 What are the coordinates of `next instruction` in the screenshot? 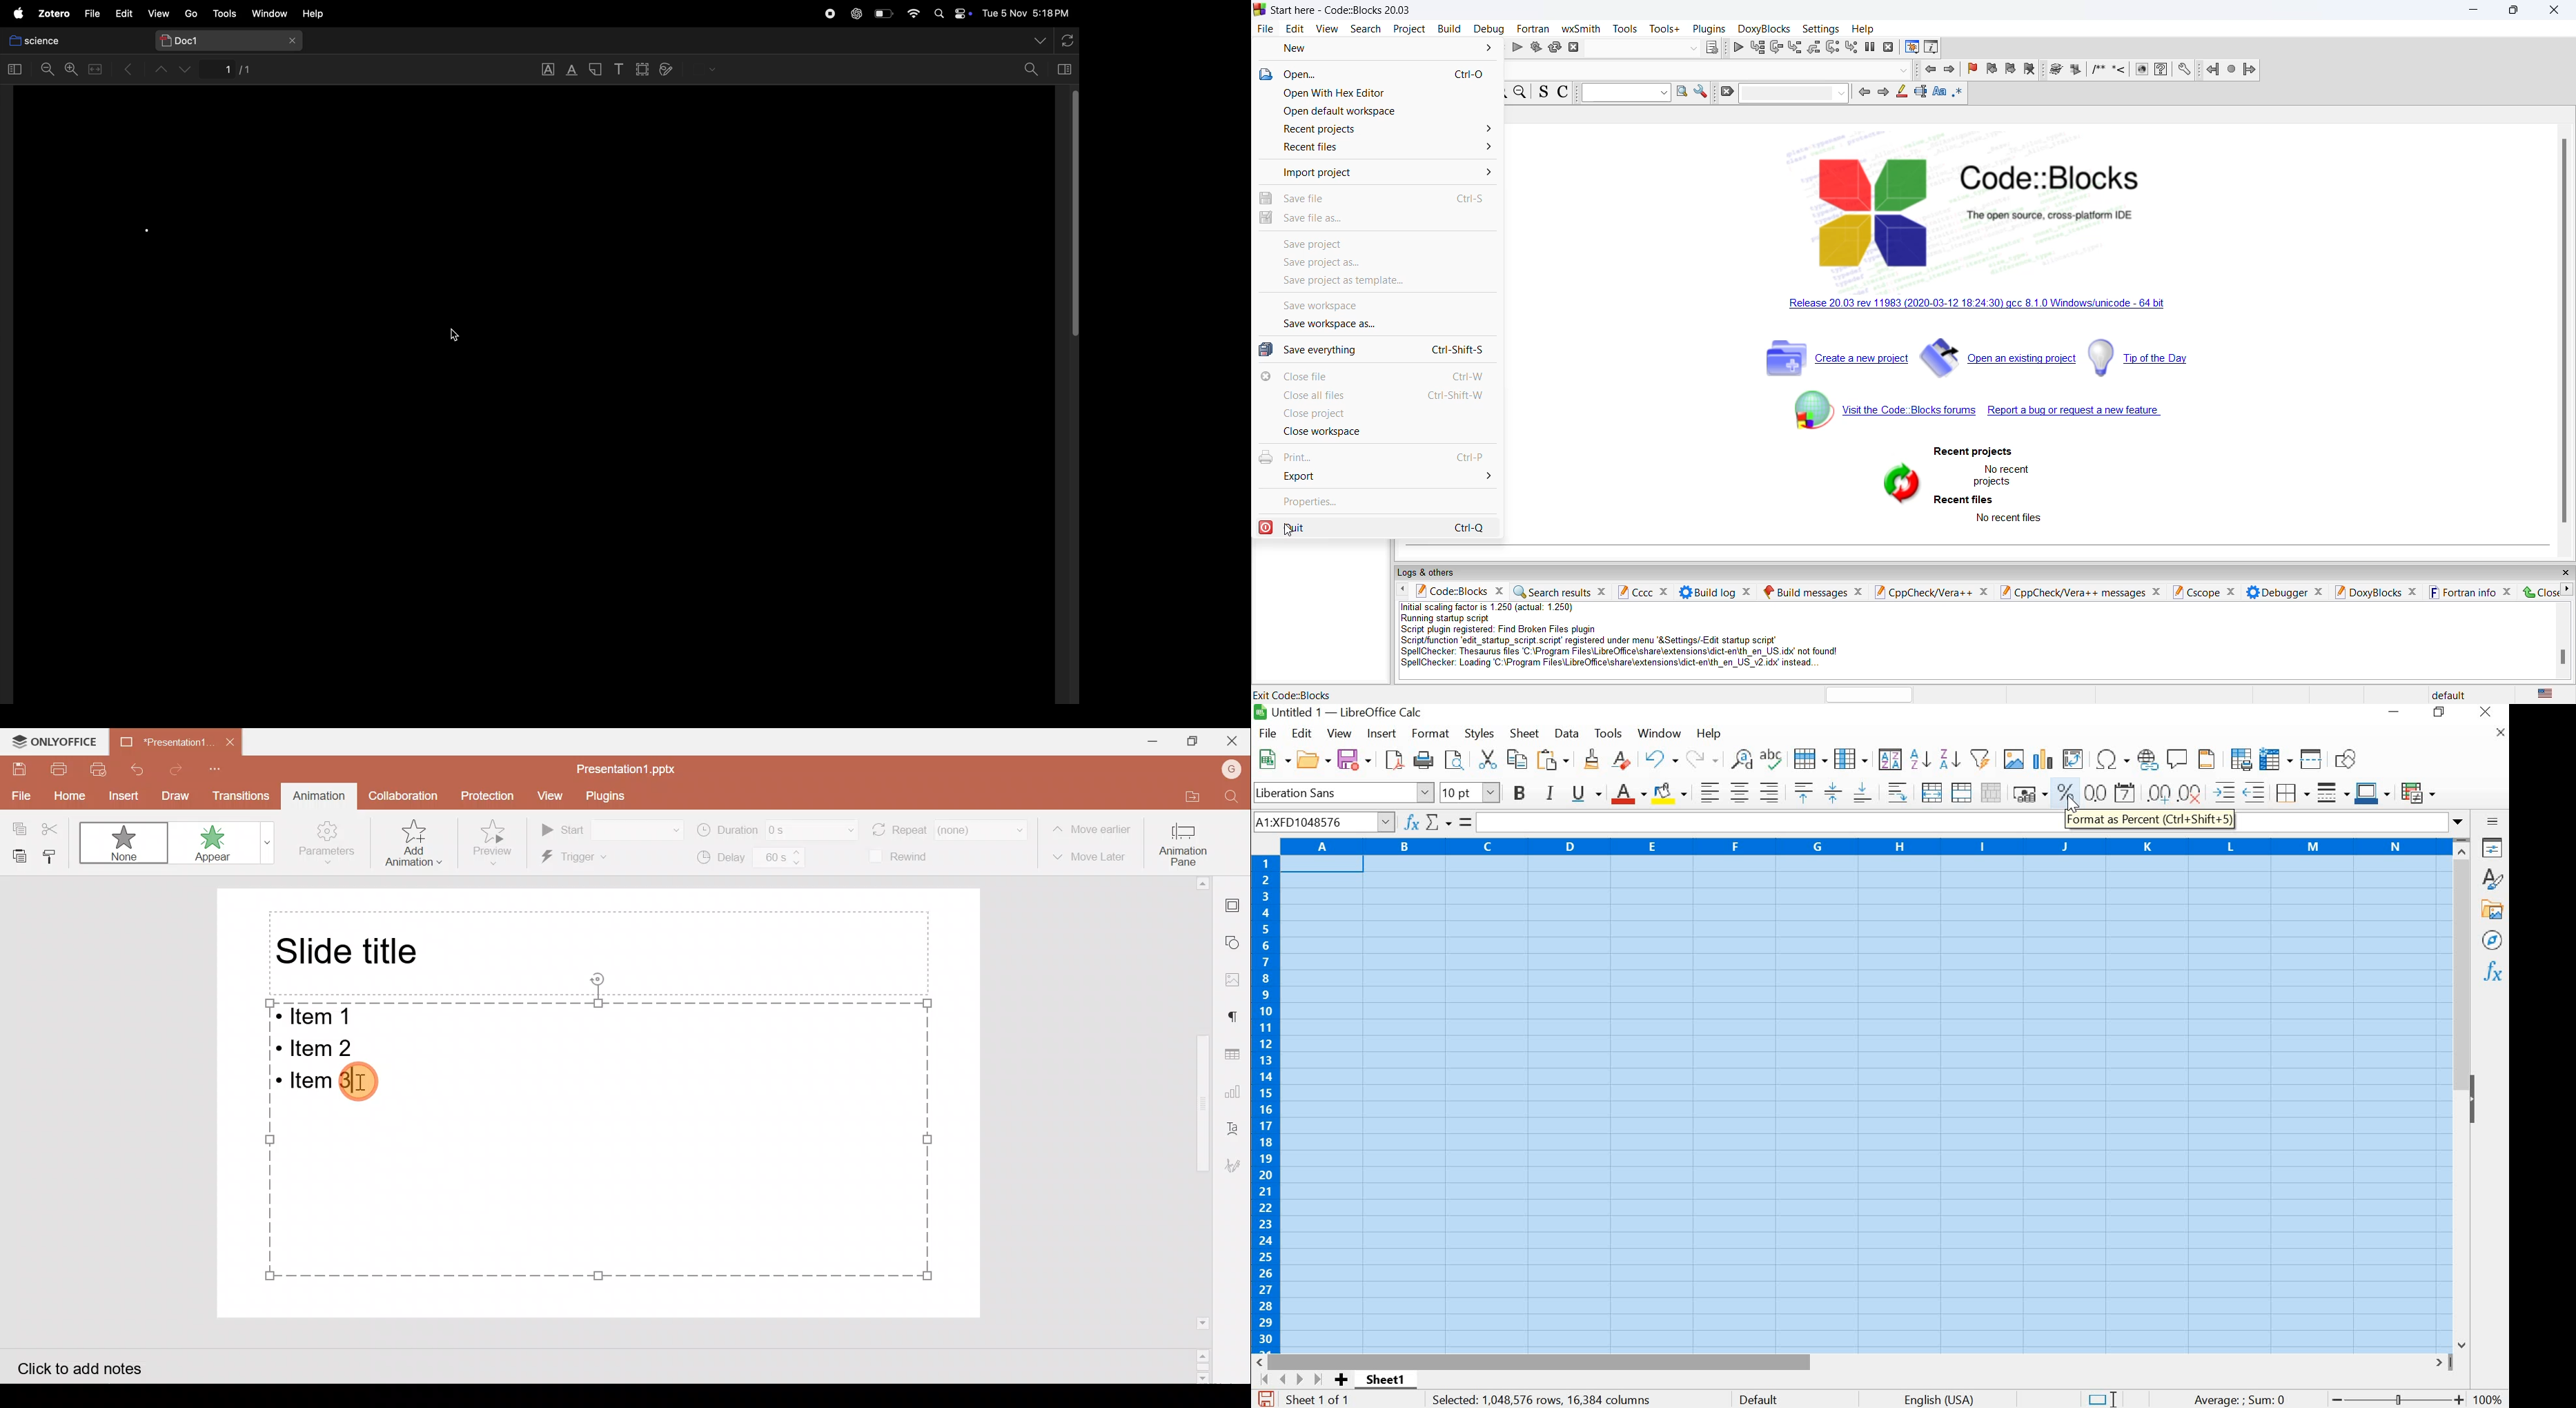 It's located at (1833, 47).